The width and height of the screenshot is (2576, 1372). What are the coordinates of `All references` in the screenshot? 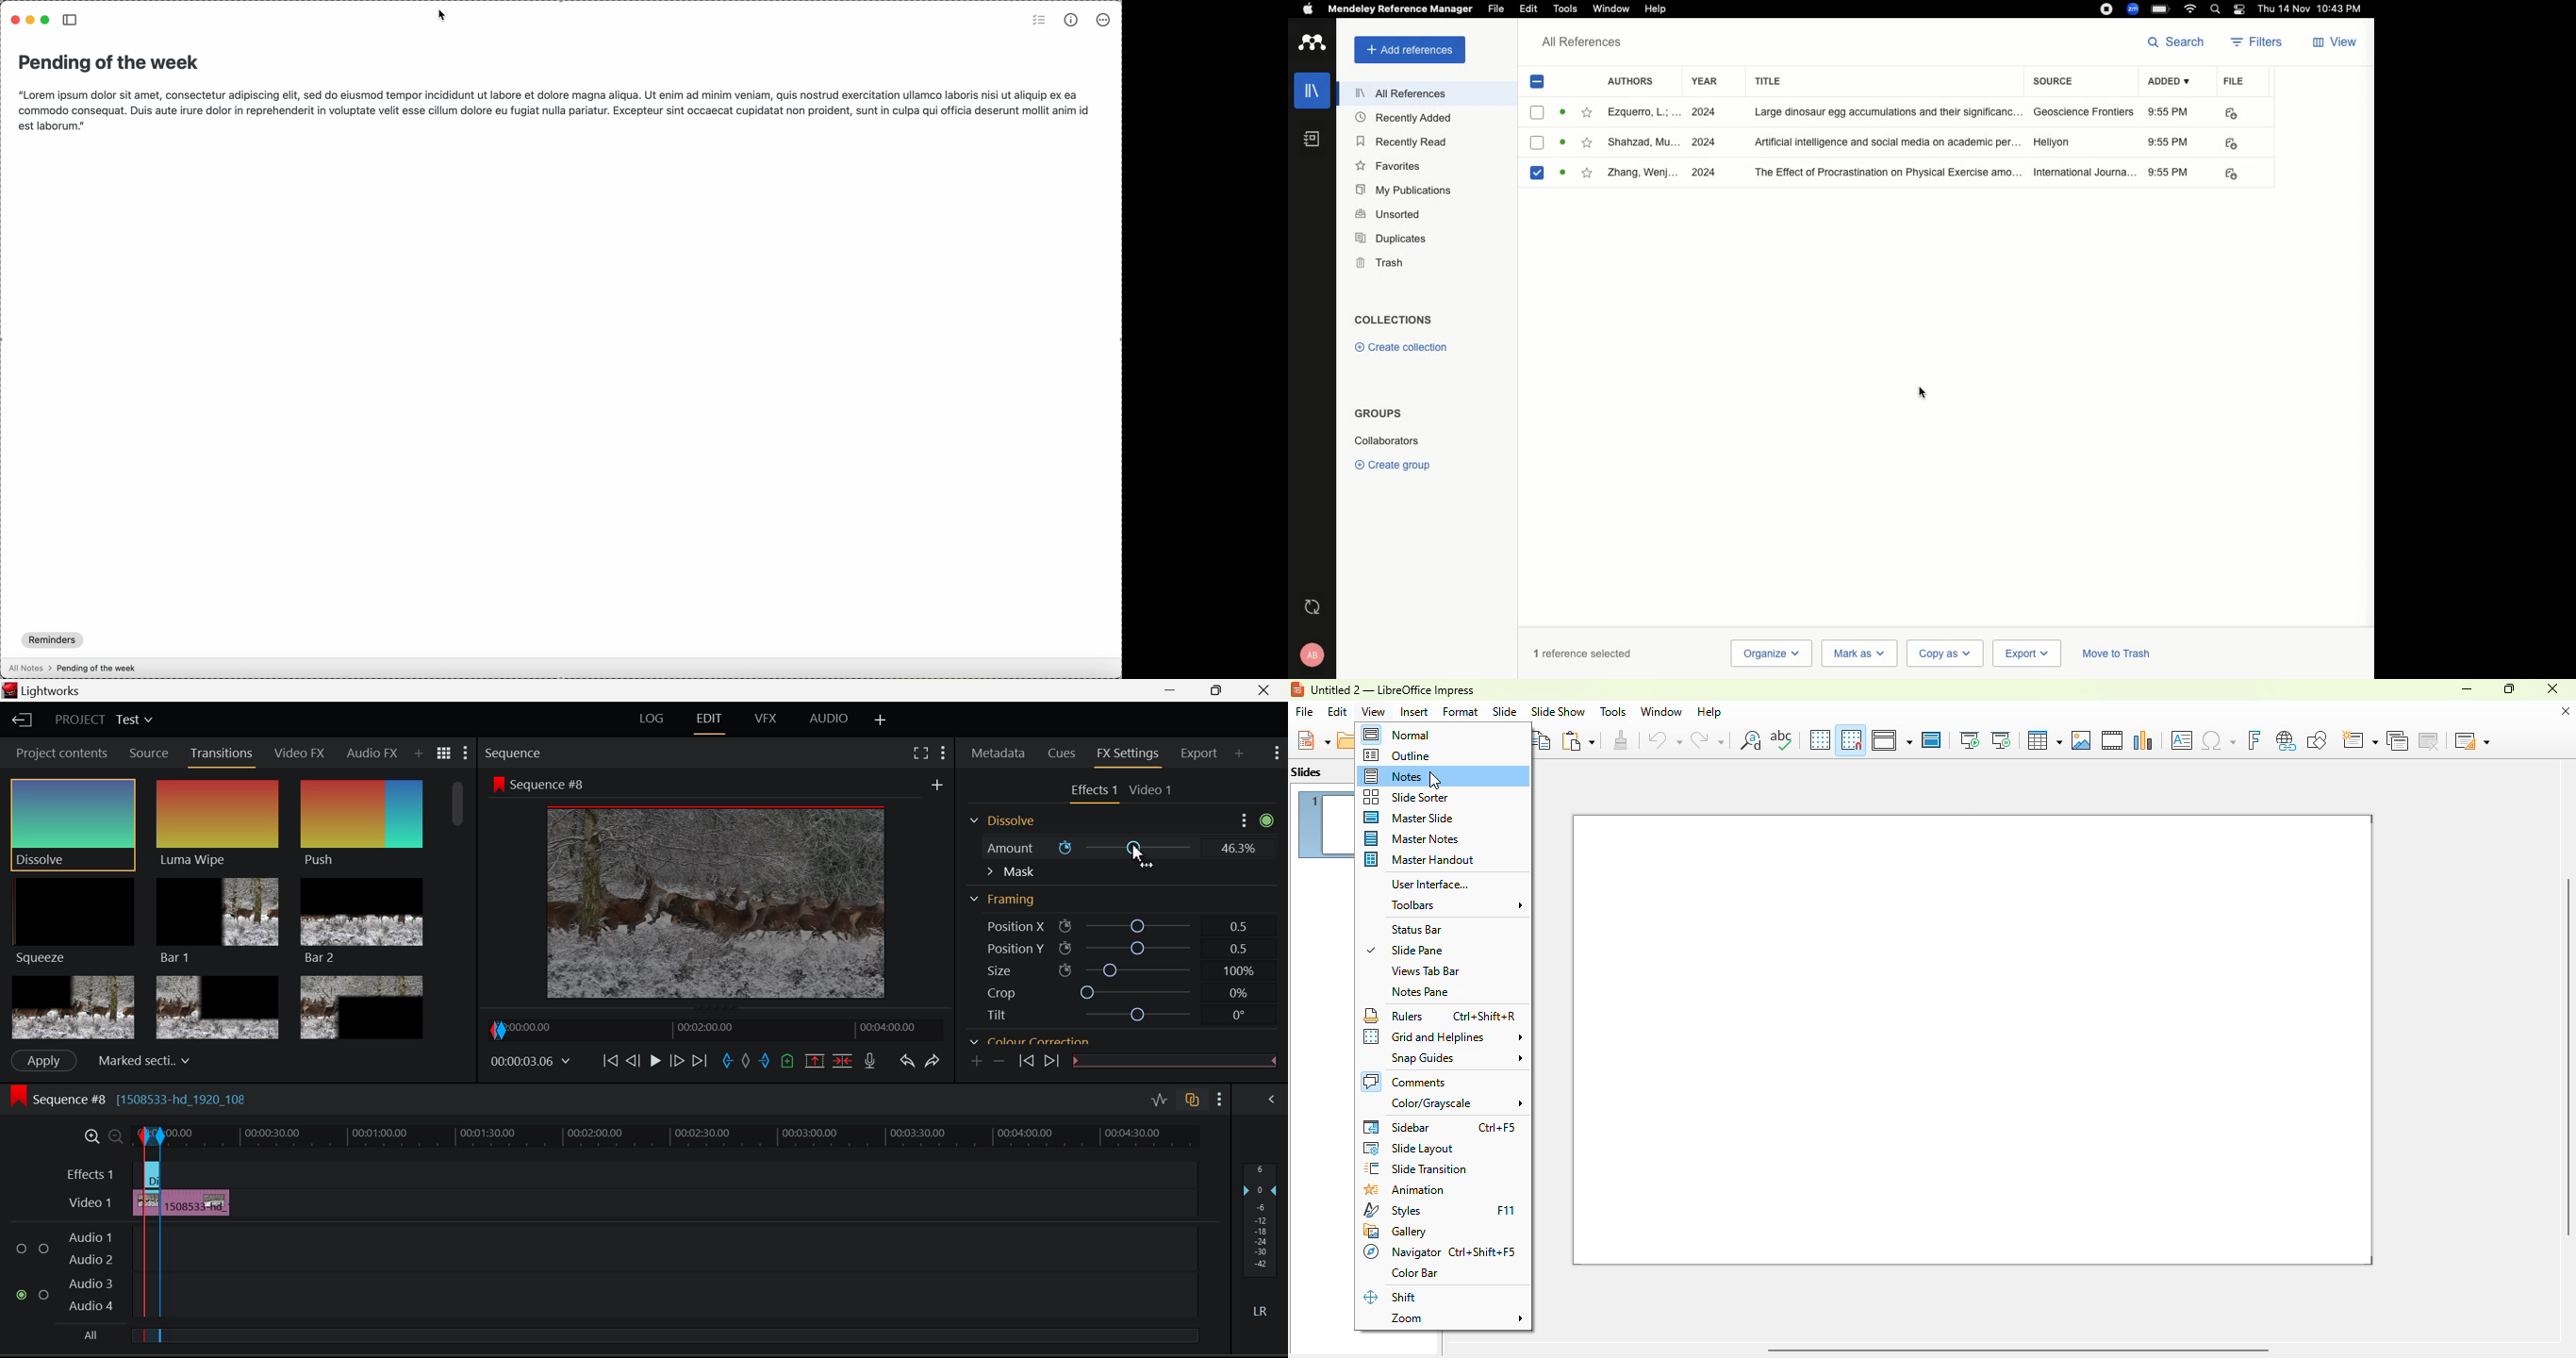 It's located at (1401, 96).